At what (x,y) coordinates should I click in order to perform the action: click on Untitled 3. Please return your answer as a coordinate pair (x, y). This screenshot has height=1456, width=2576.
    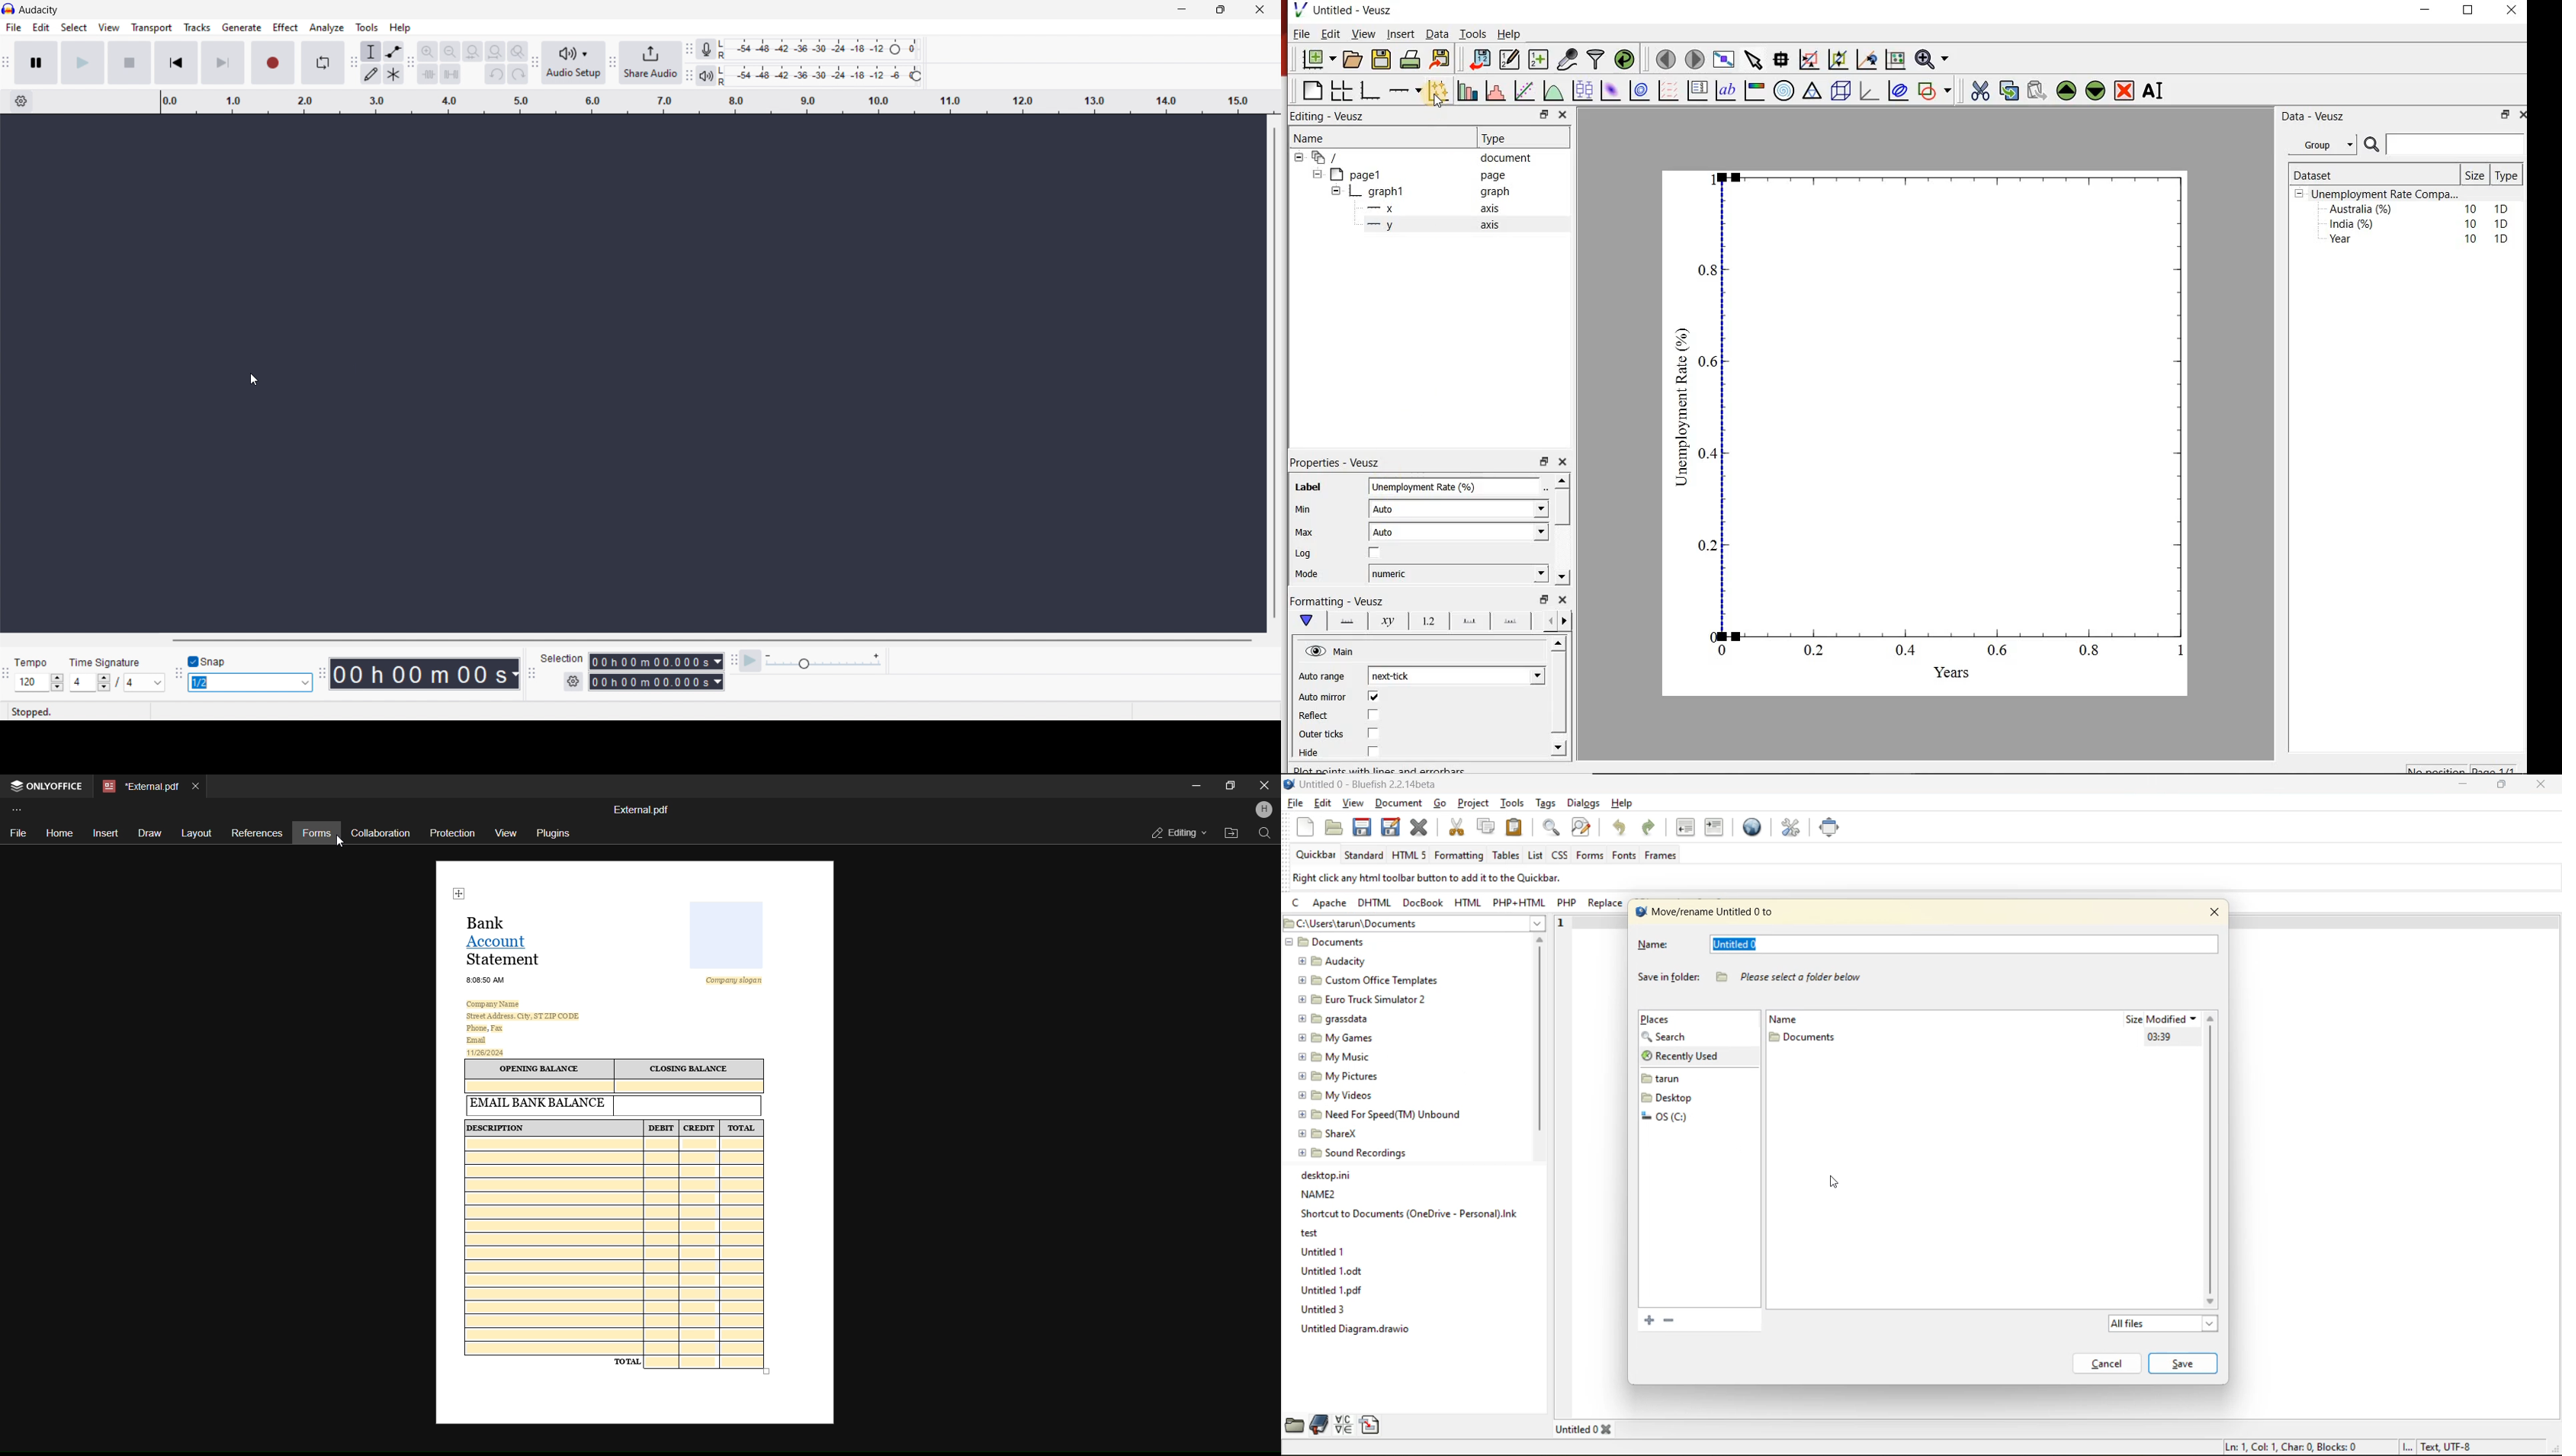
    Looking at the image, I should click on (1321, 1310).